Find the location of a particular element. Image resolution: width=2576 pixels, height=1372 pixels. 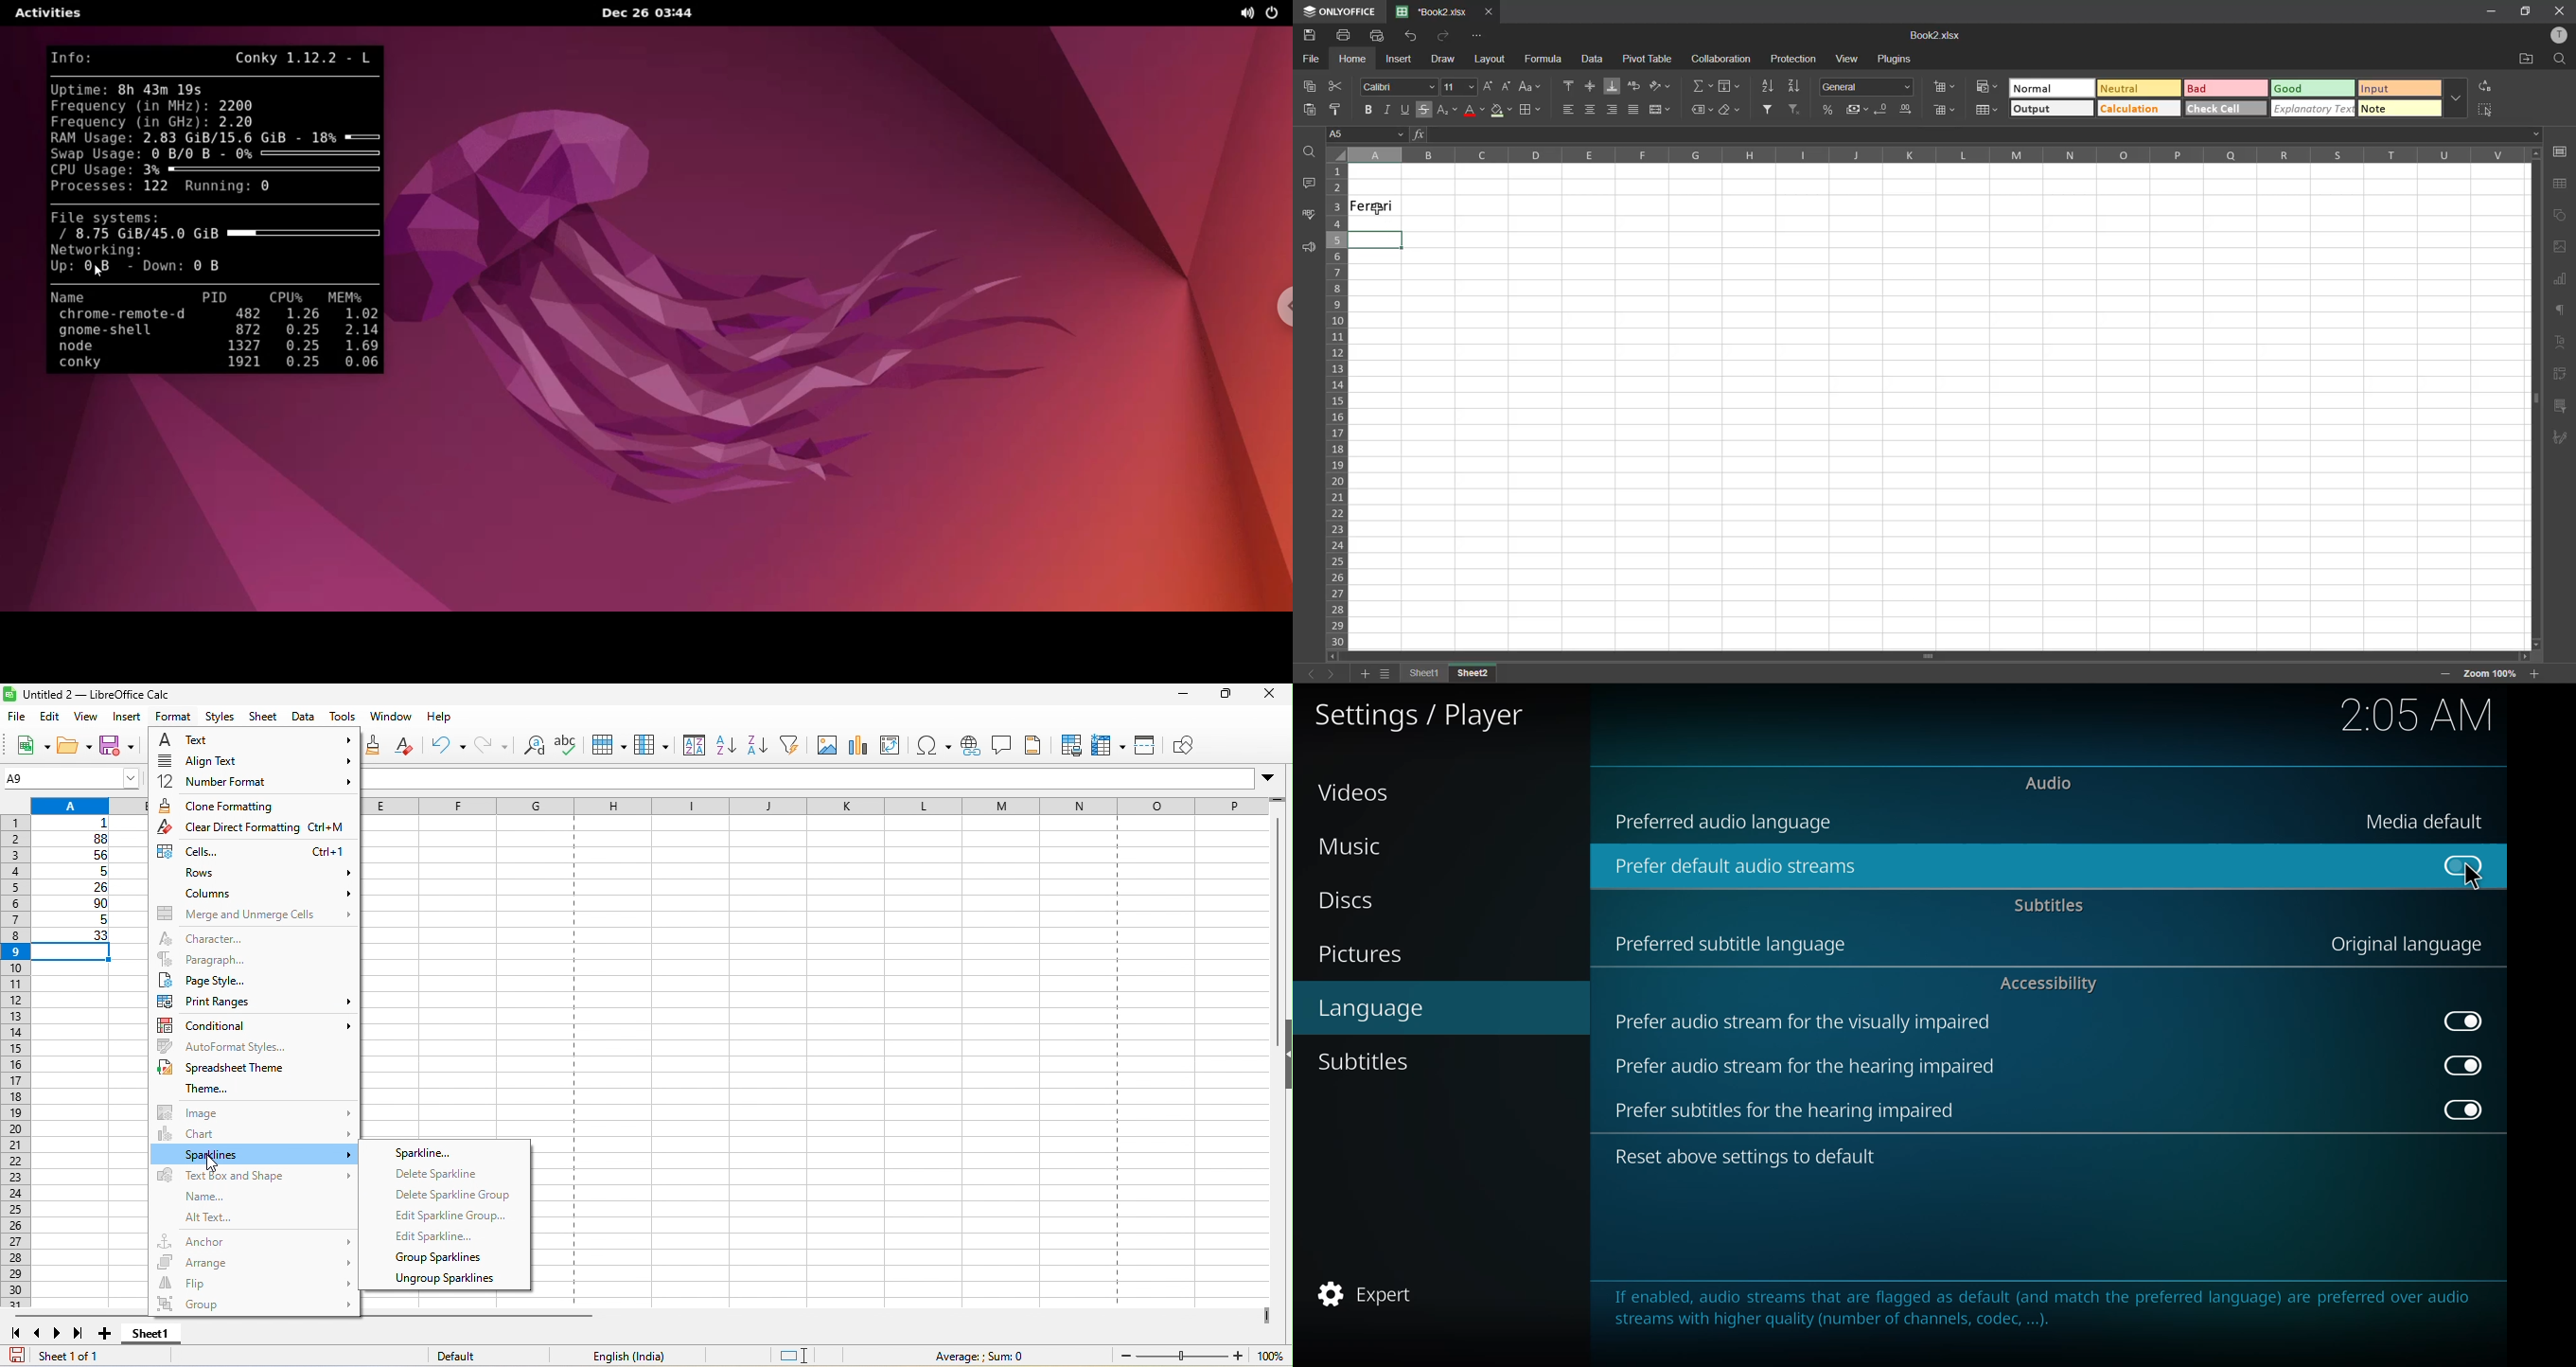

add sheet is located at coordinates (1361, 673).